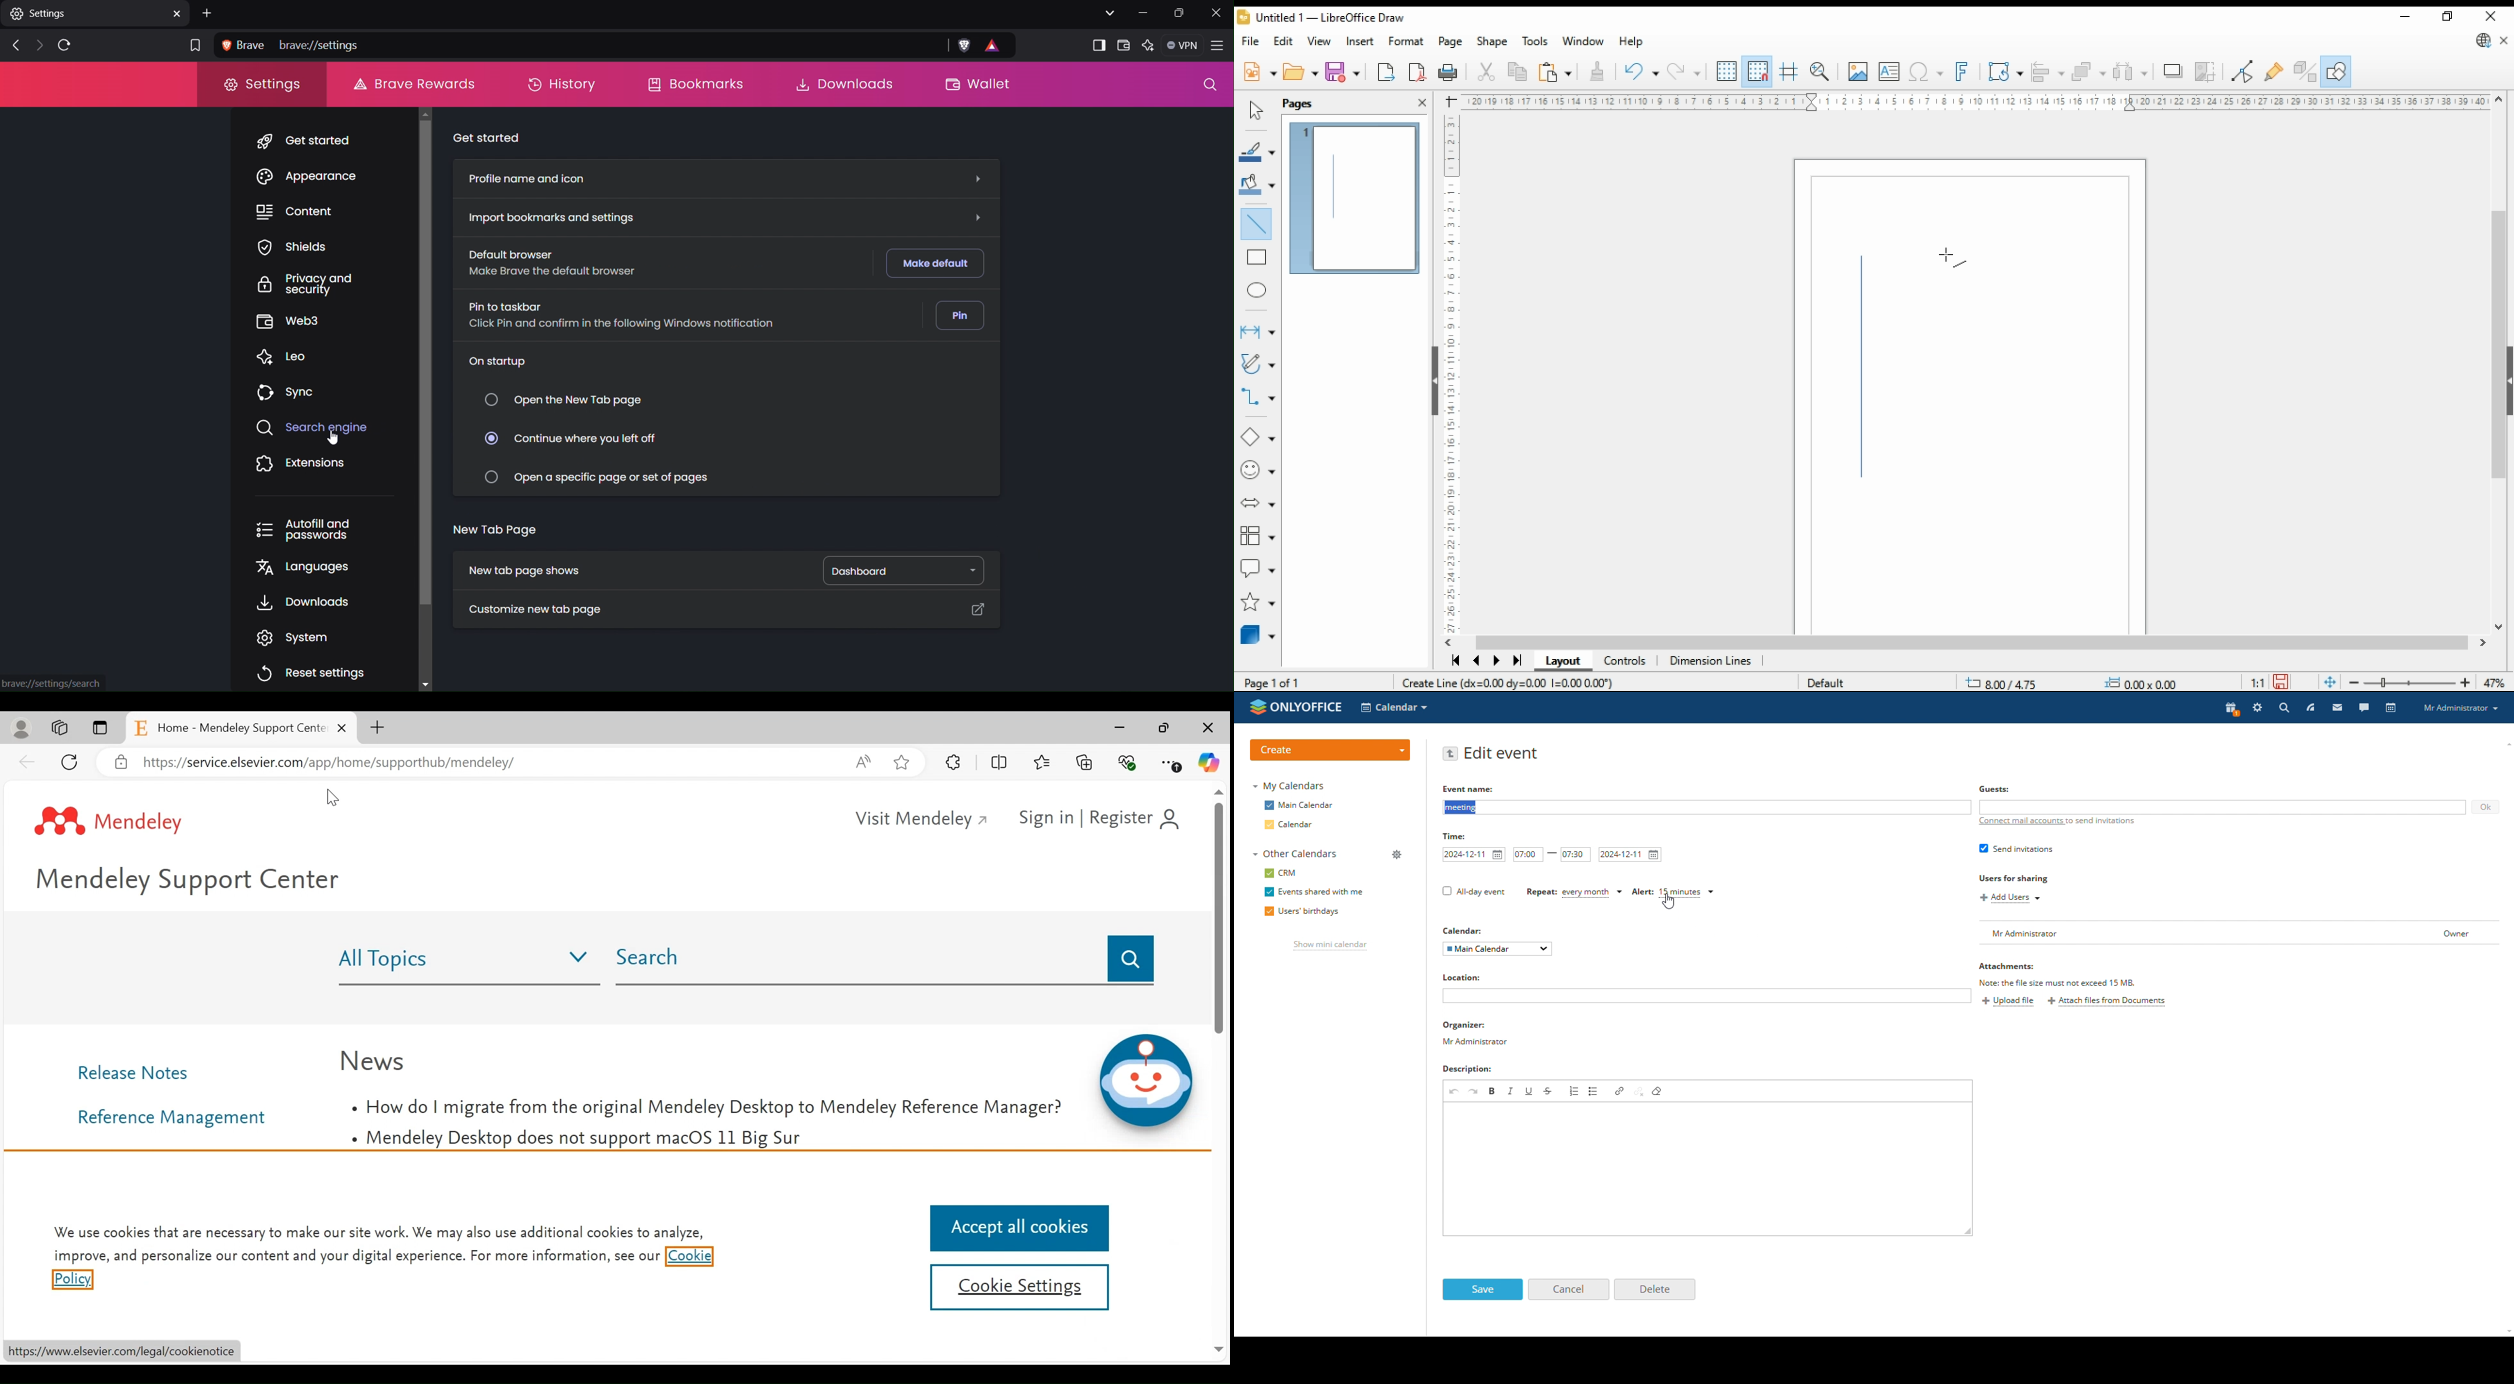 The image size is (2520, 1400). Describe the element at coordinates (195, 883) in the screenshot. I see `Mendeley Support Center` at that location.